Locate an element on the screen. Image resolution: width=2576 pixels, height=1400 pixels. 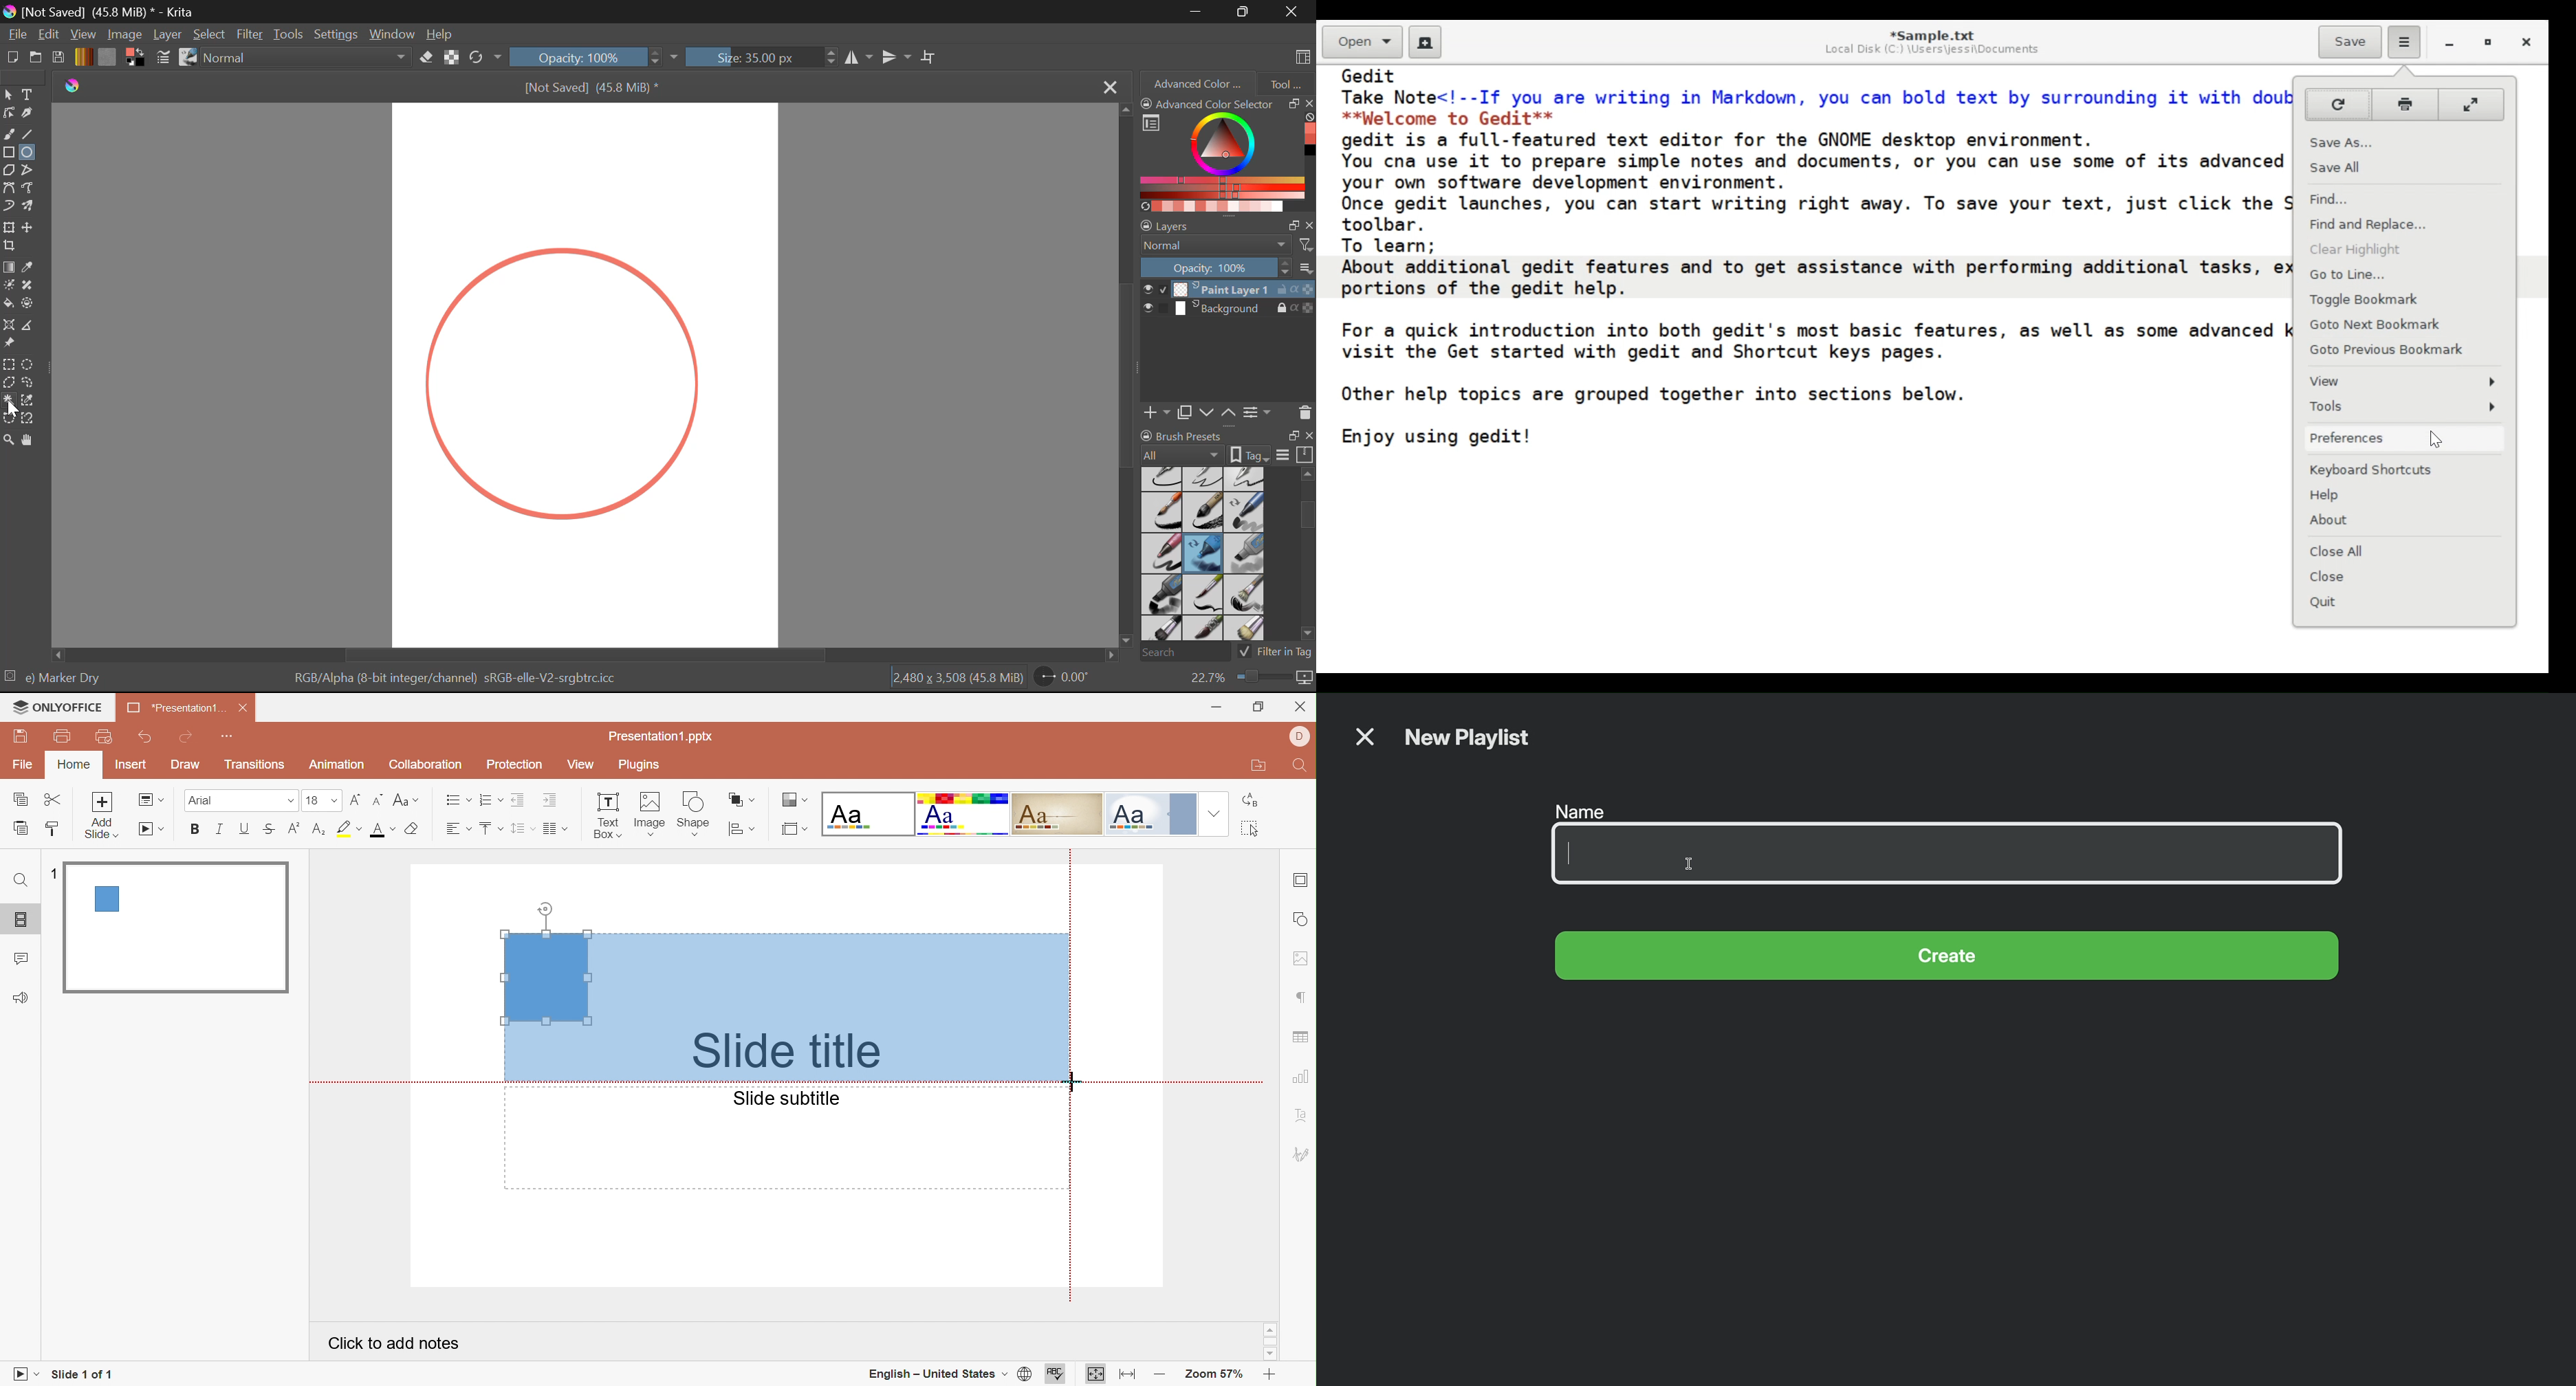
Layer Opacity is located at coordinates (1227, 267).